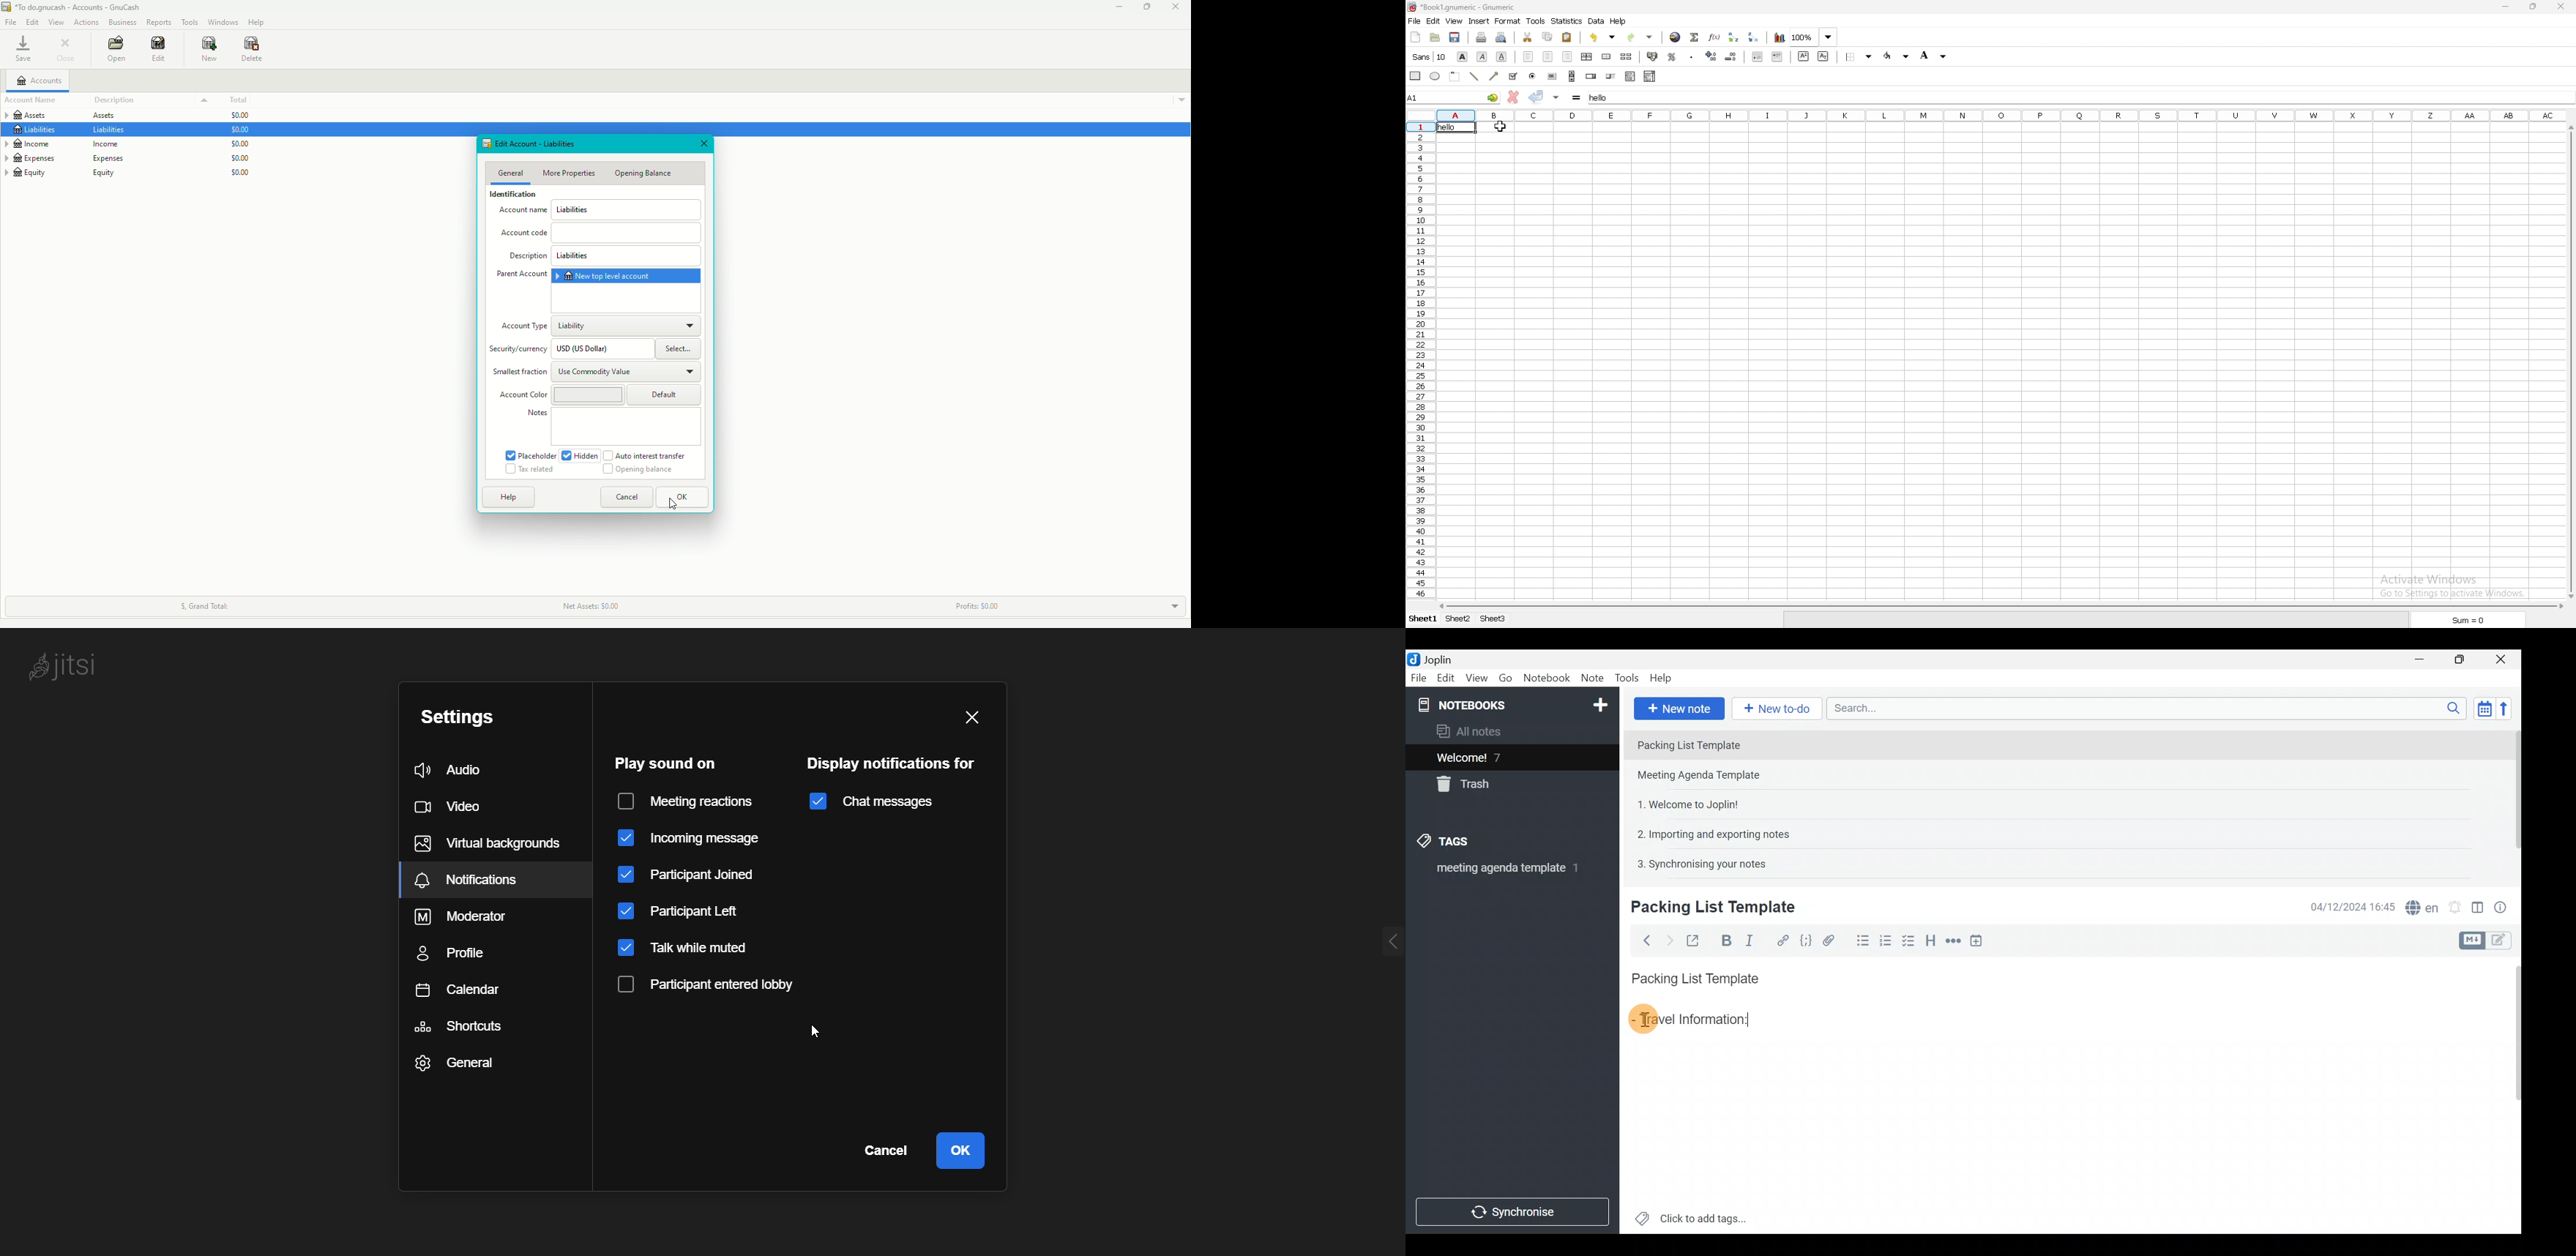 This screenshot has width=2576, height=1260. I want to click on data, so click(1596, 21).